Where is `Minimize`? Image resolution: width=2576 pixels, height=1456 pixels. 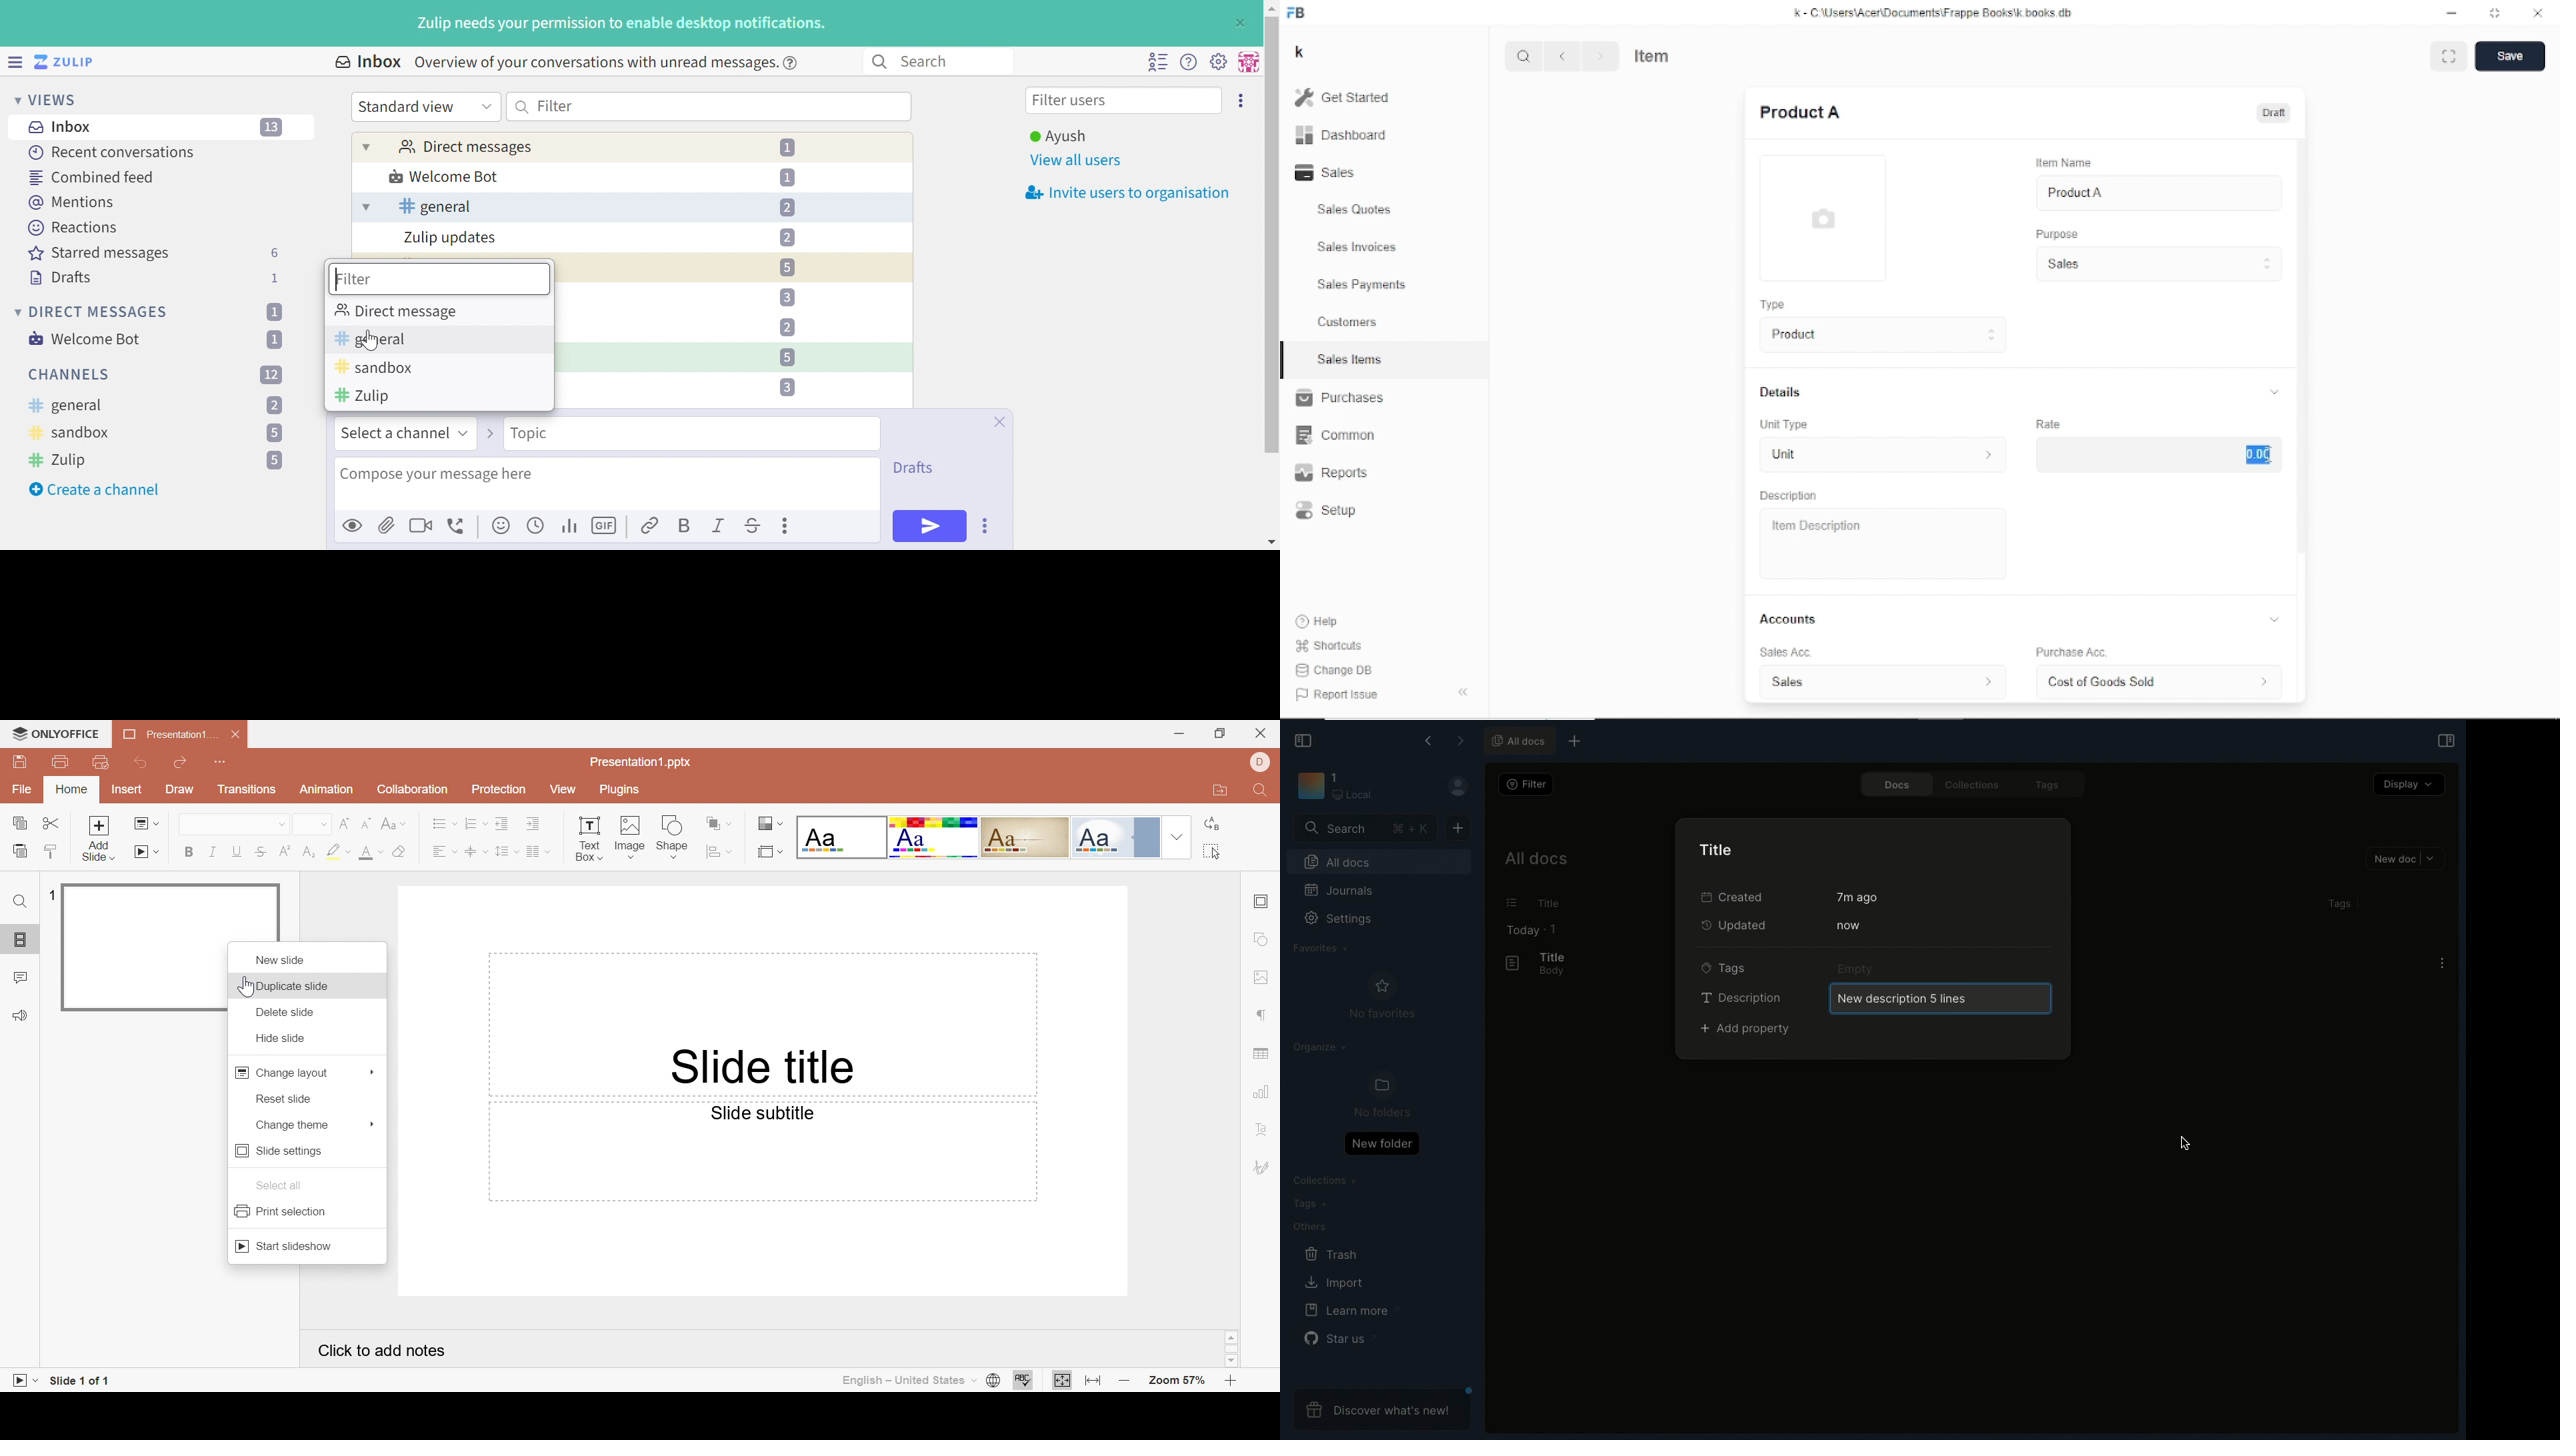
Minimize is located at coordinates (2453, 14).